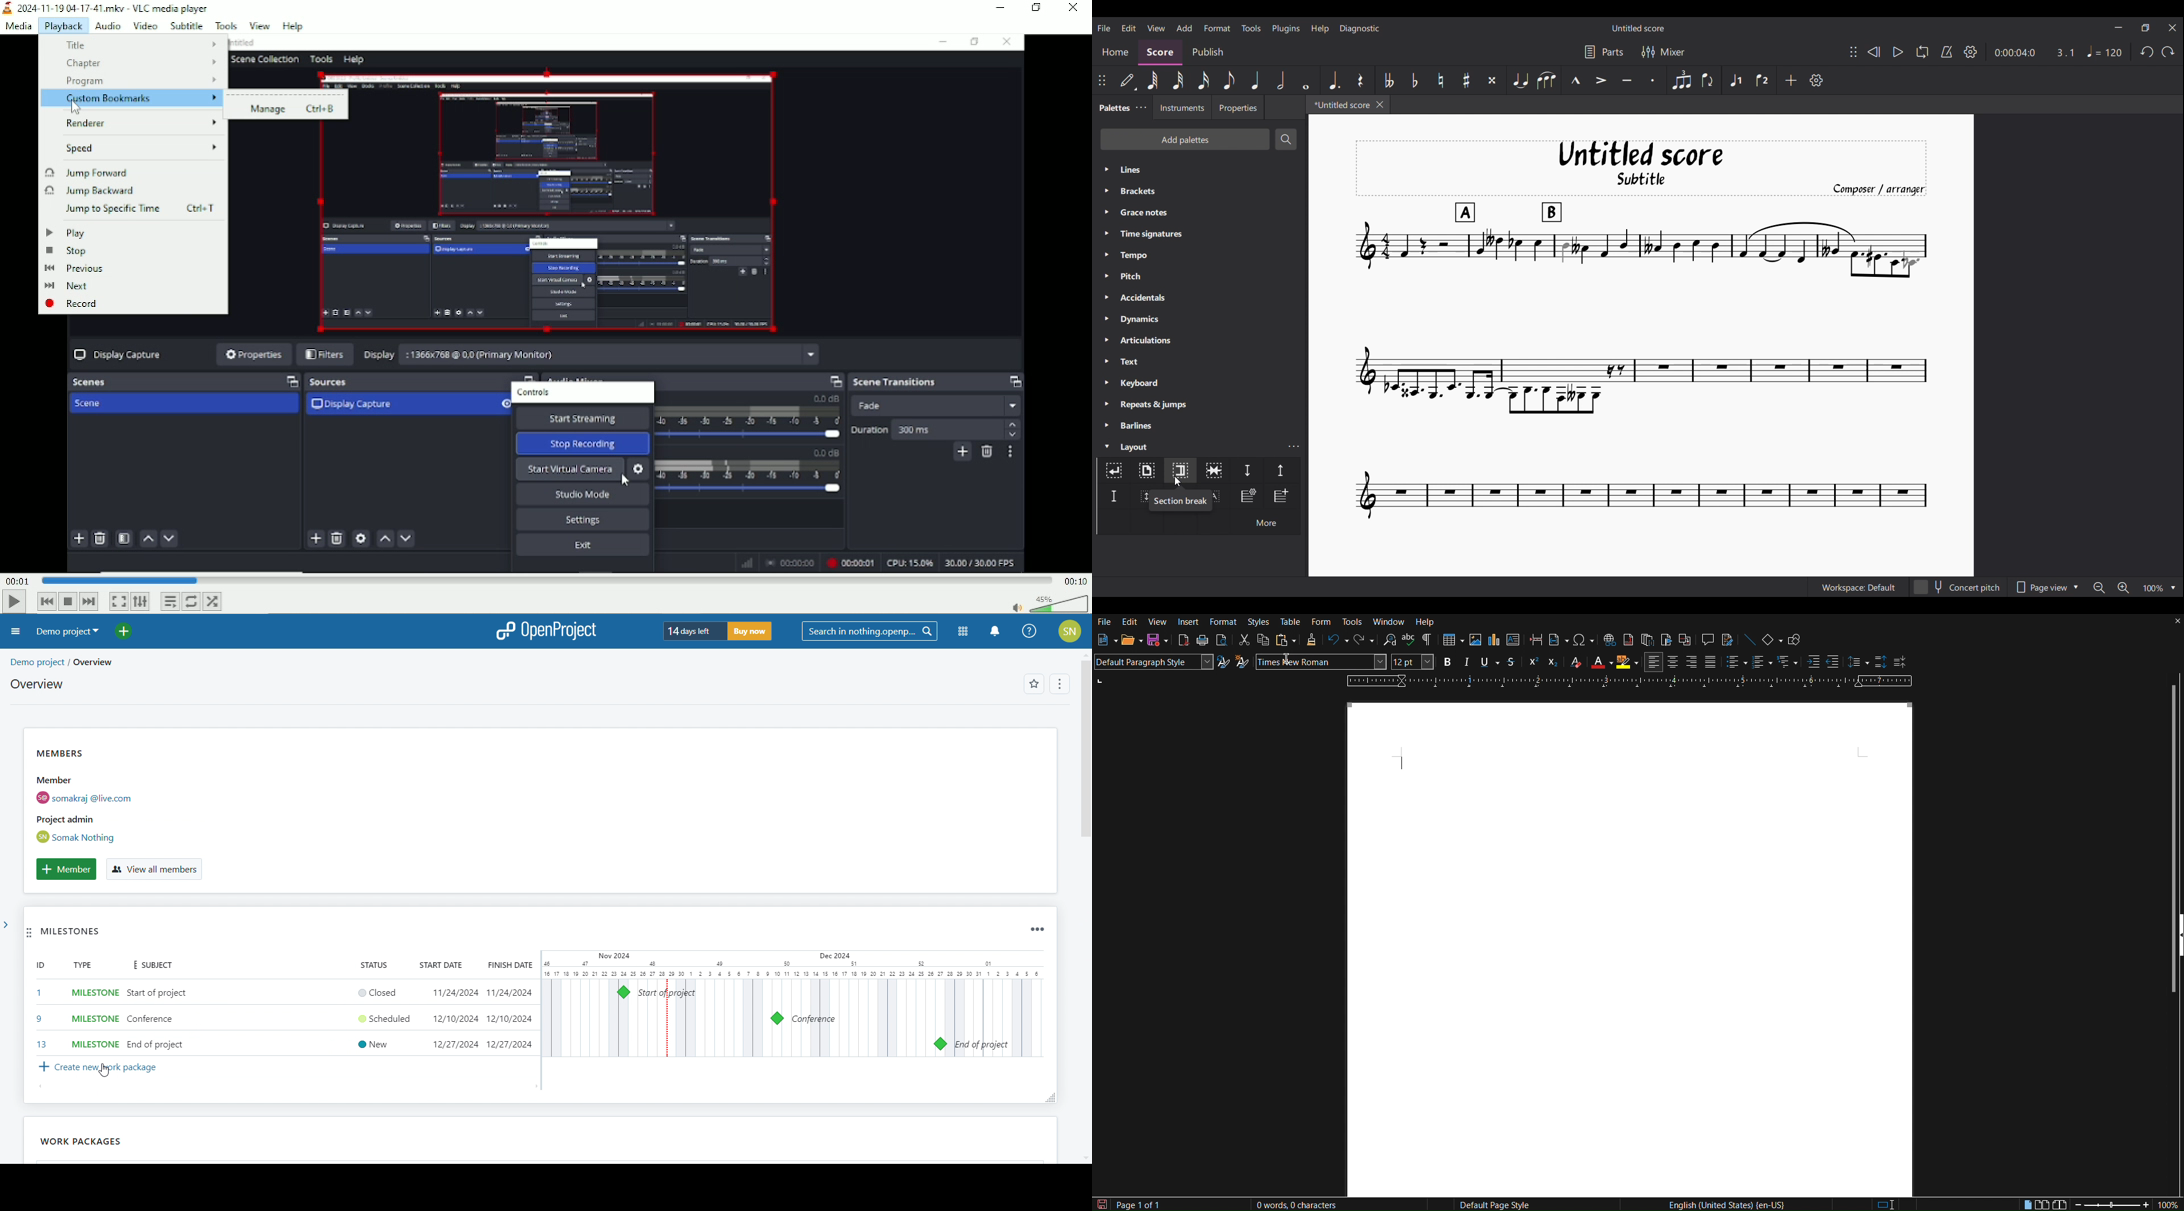 Image resolution: width=2184 pixels, height=1232 pixels. Describe the element at coordinates (693, 632) in the screenshot. I see `days left for trial` at that location.